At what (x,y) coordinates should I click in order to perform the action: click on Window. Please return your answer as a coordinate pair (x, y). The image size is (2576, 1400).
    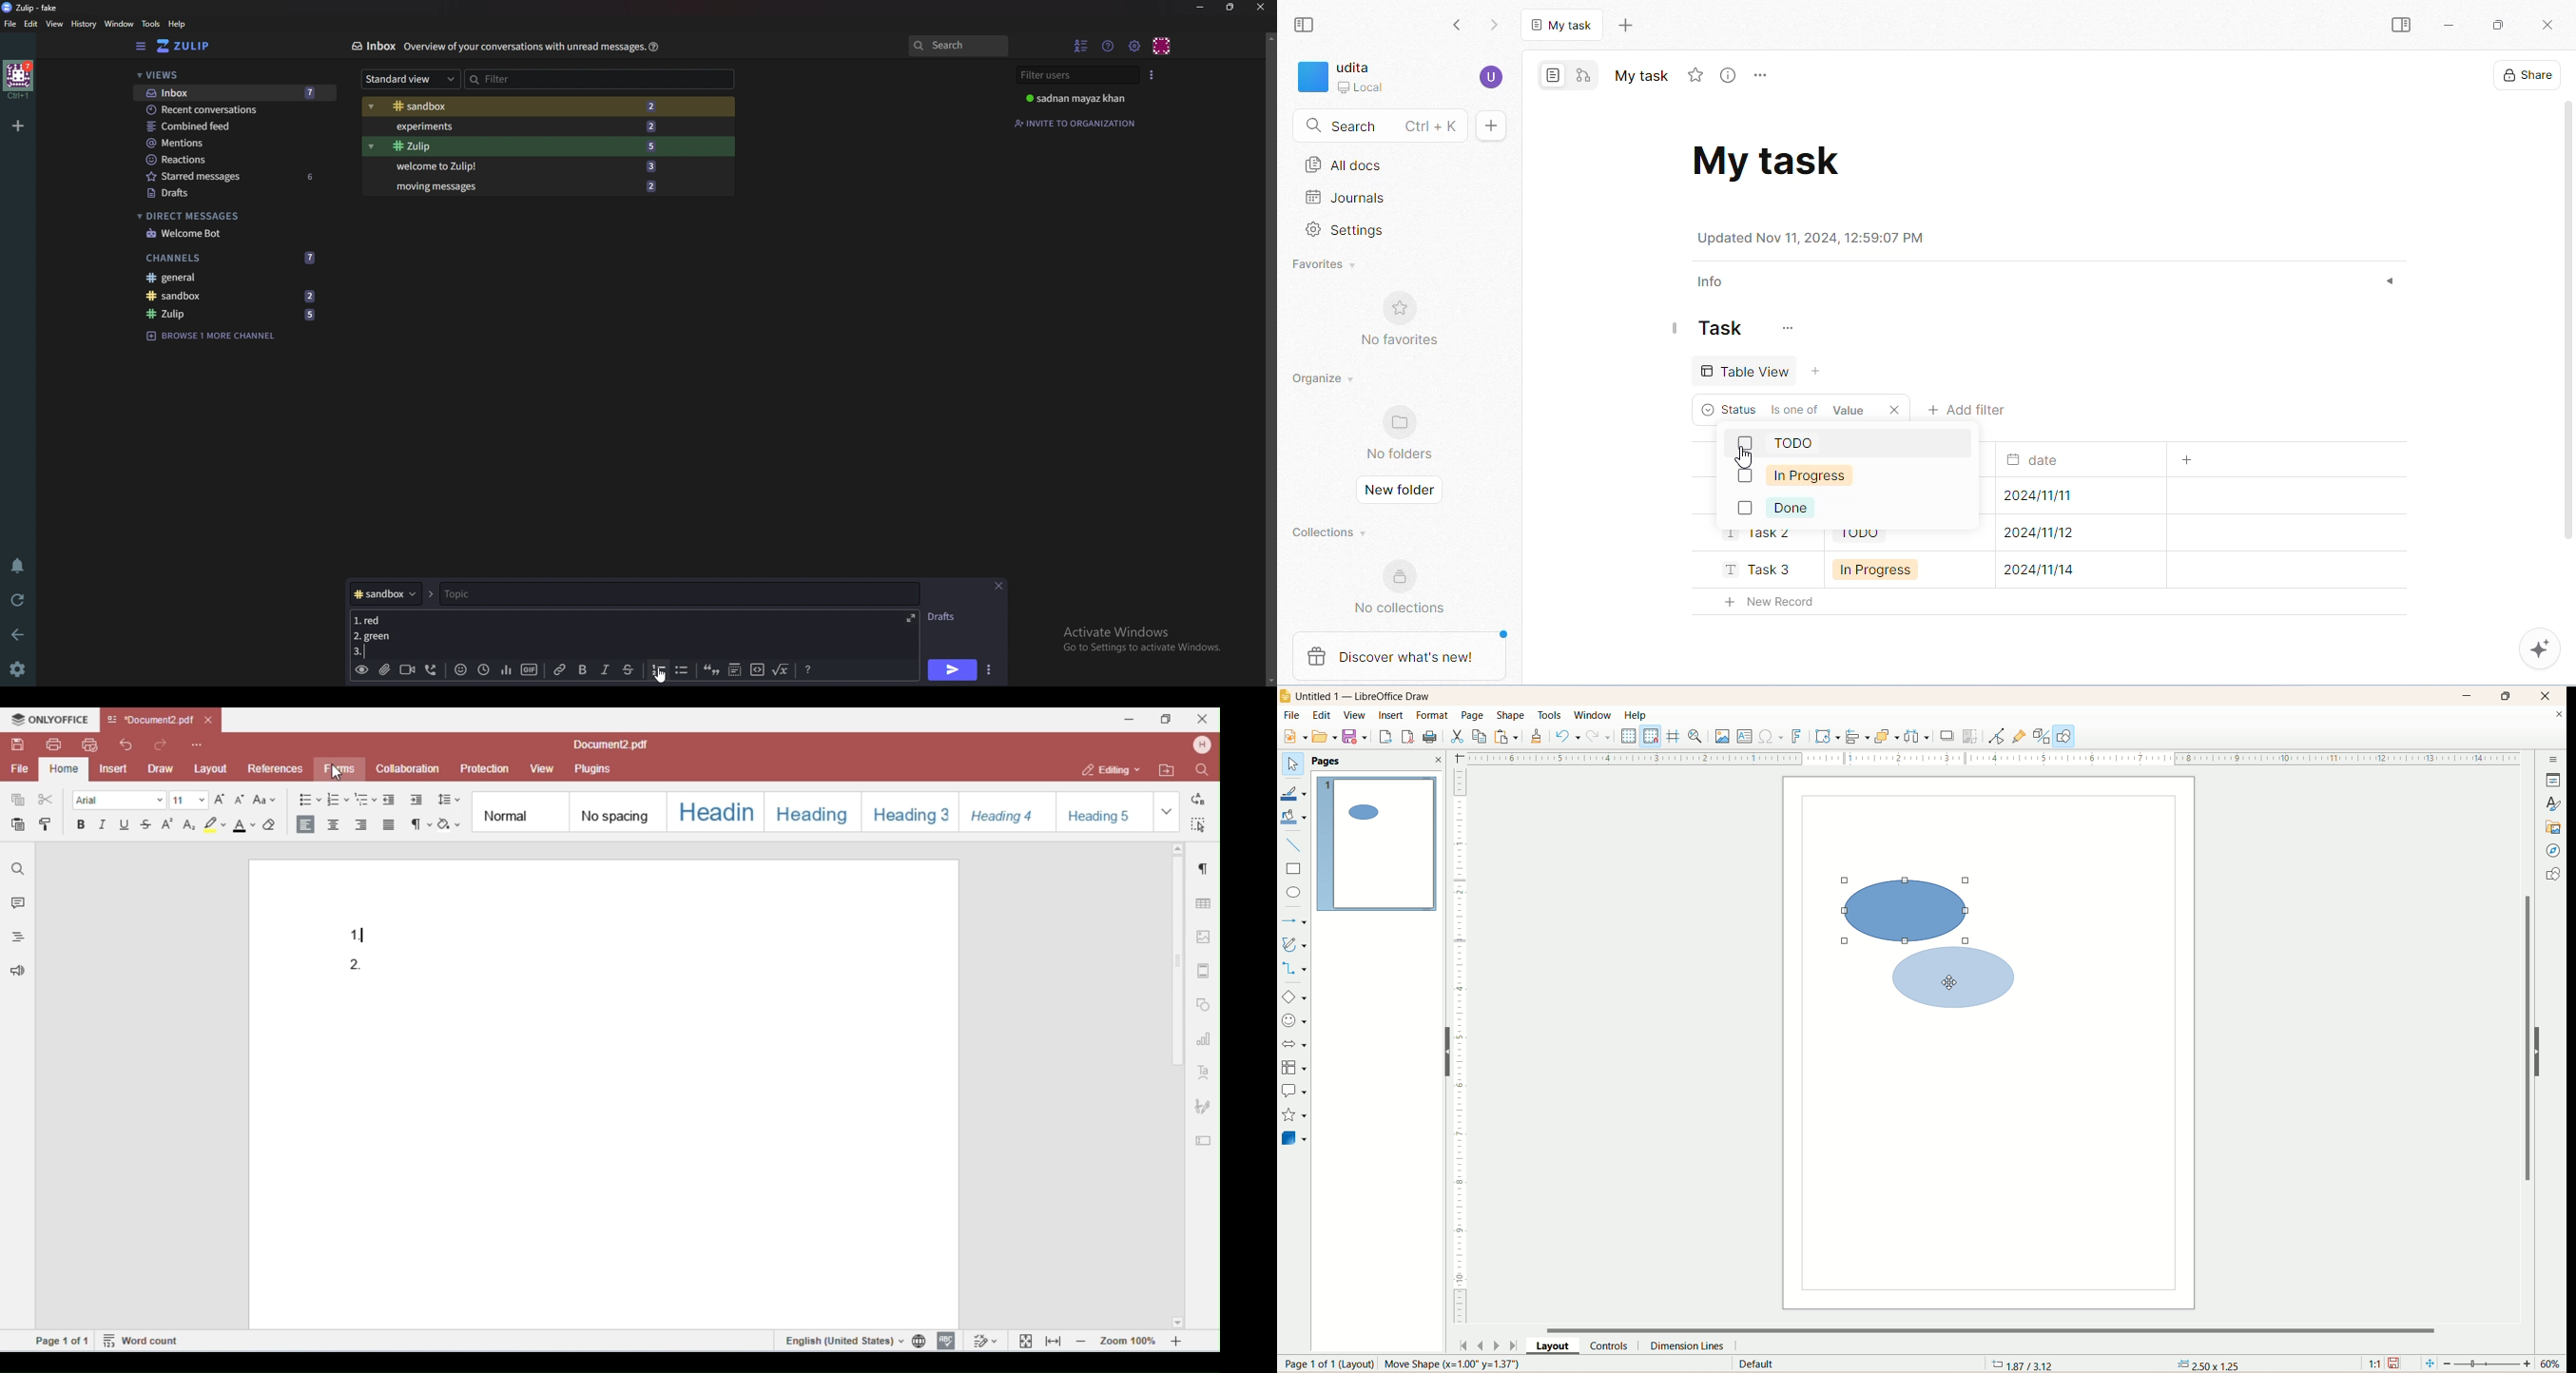
    Looking at the image, I should click on (117, 23).